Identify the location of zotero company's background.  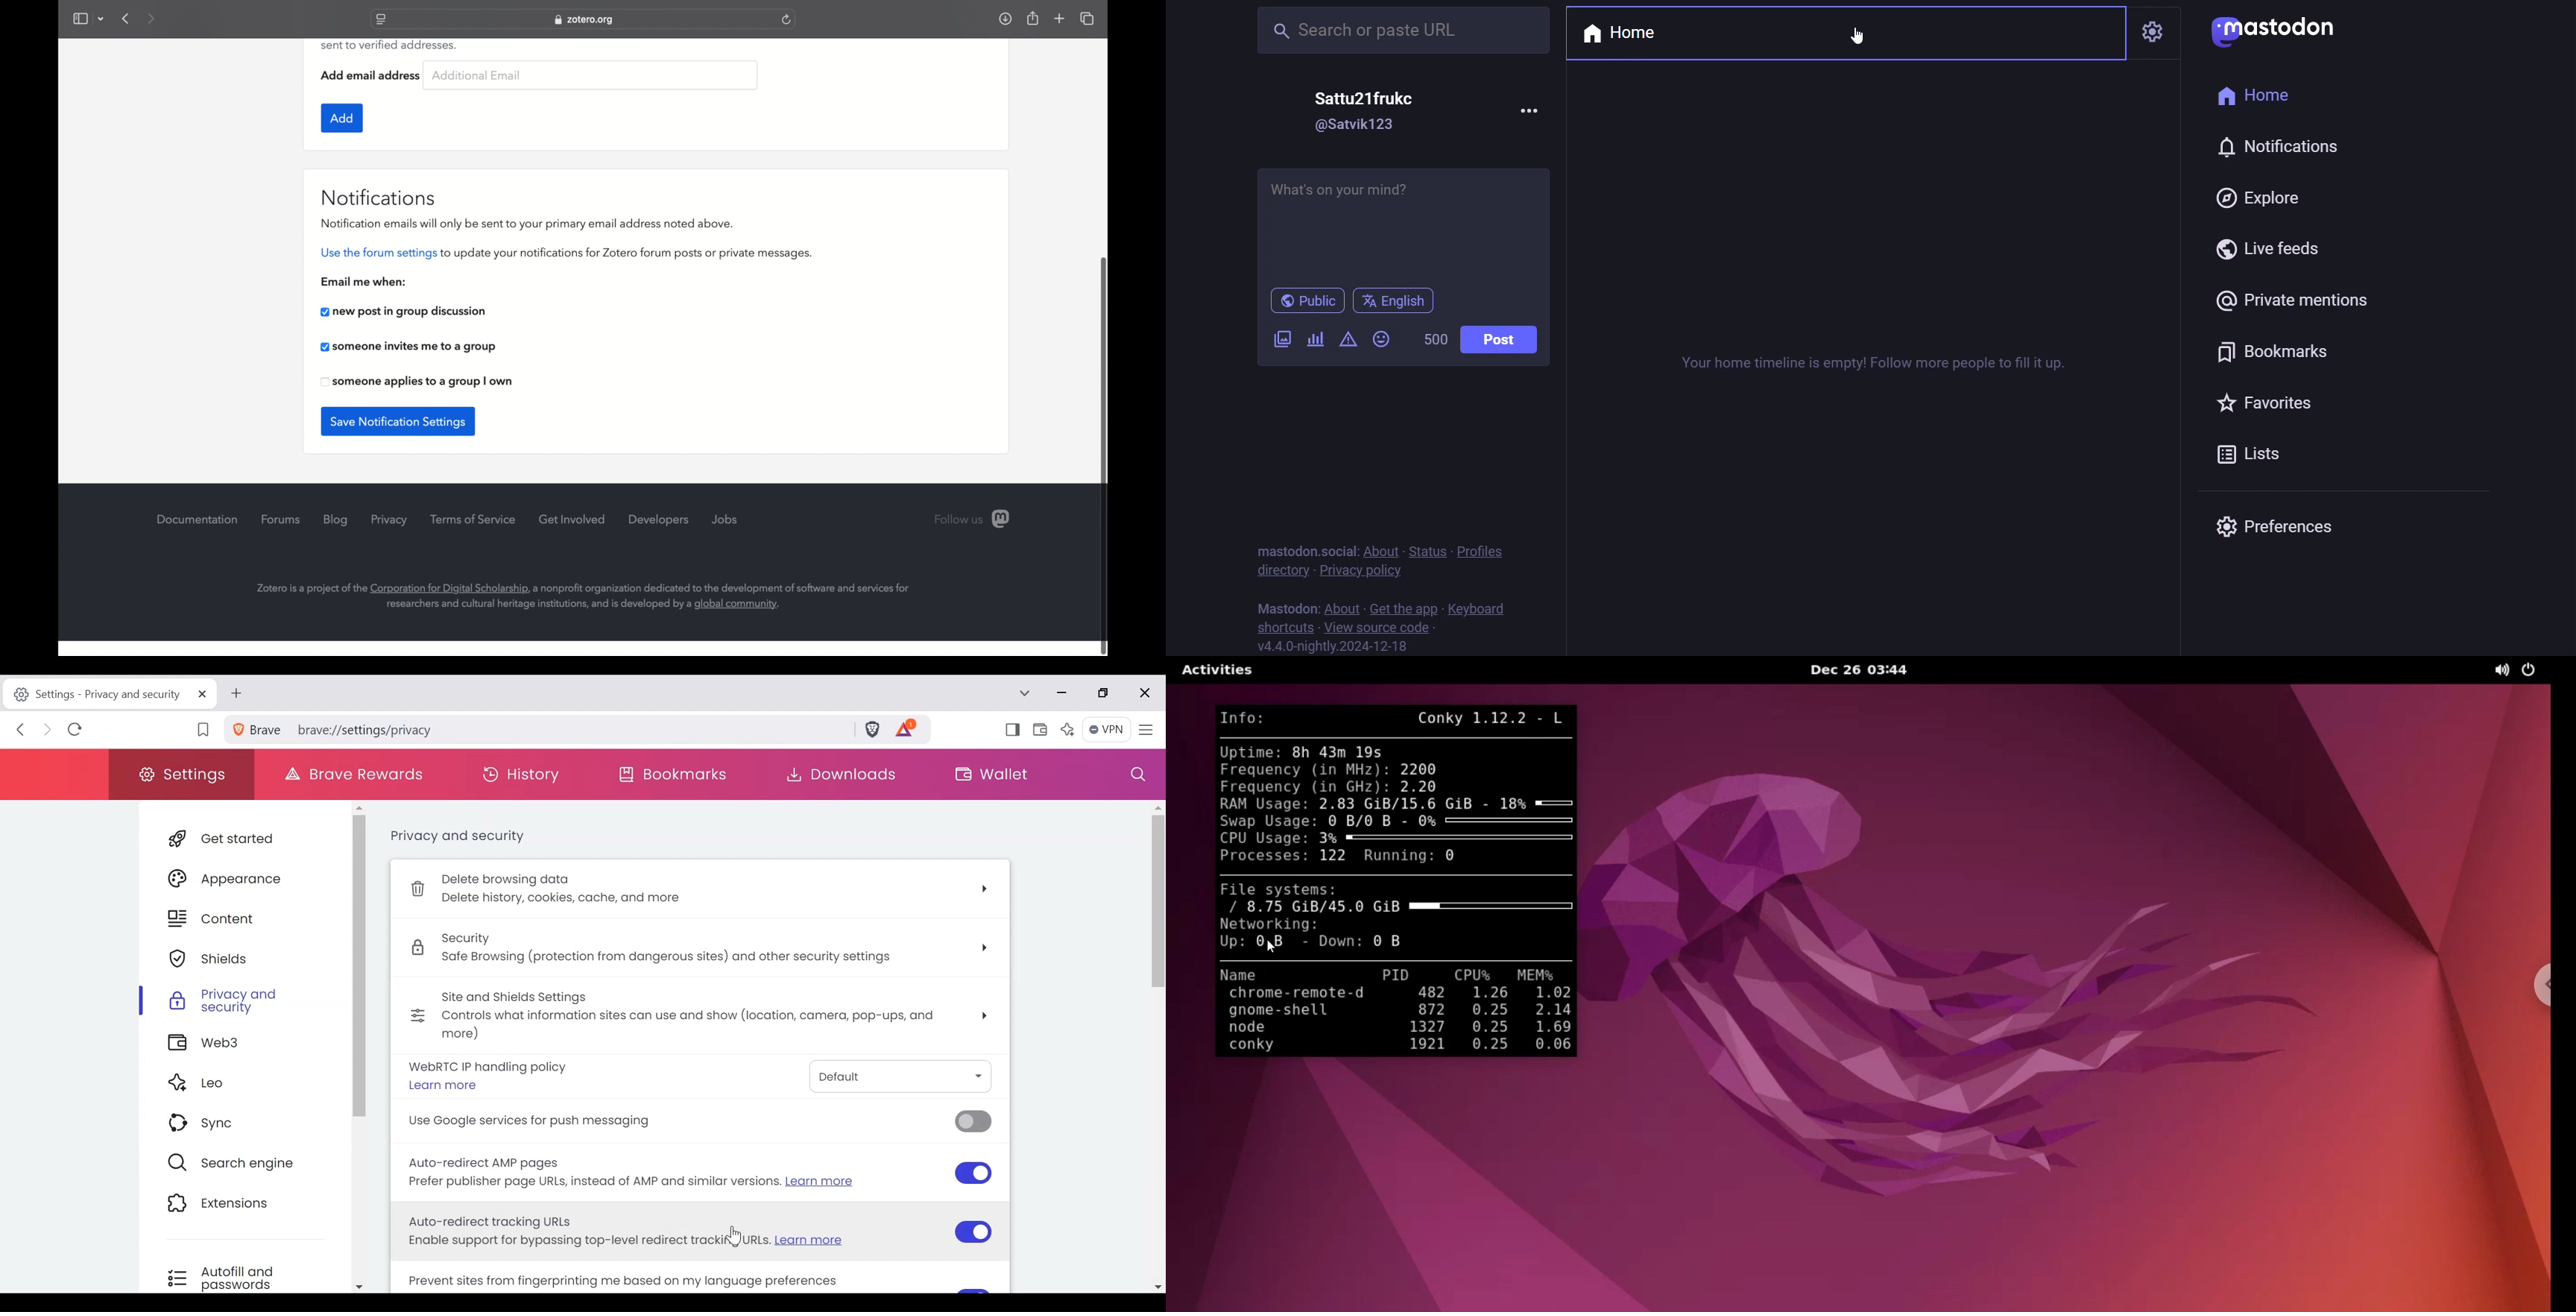
(584, 596).